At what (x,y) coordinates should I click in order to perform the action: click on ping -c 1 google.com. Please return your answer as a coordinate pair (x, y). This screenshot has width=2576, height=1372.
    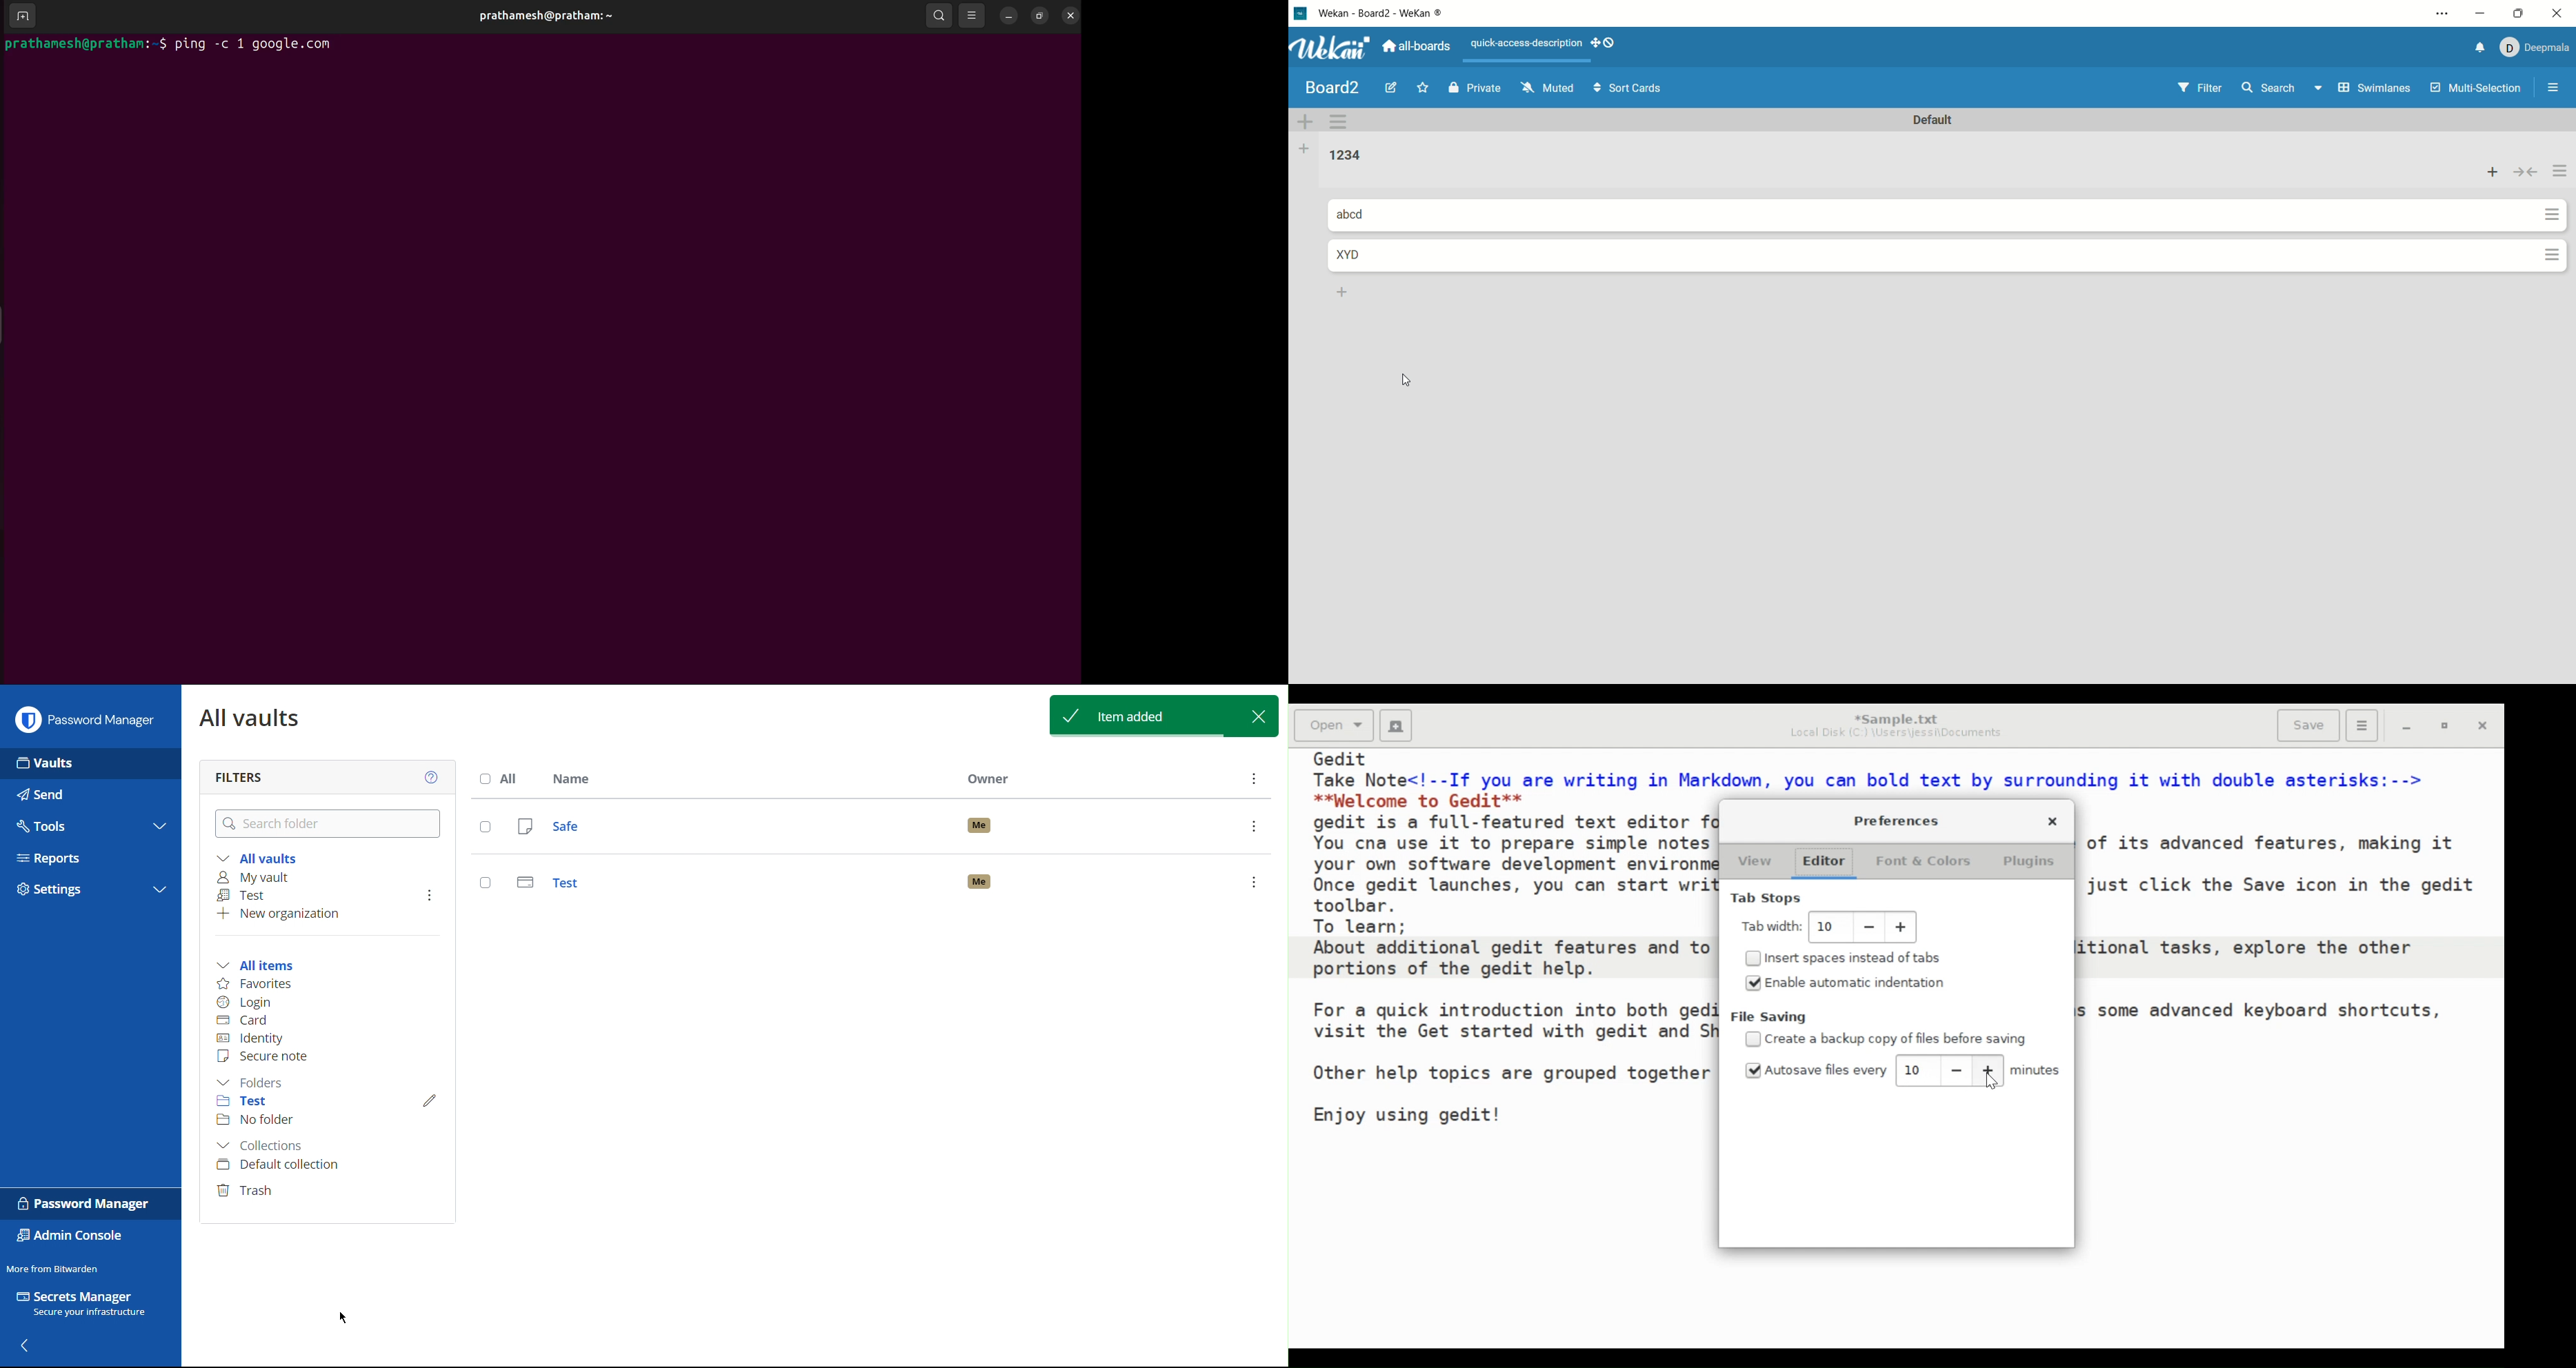
    Looking at the image, I should click on (259, 44).